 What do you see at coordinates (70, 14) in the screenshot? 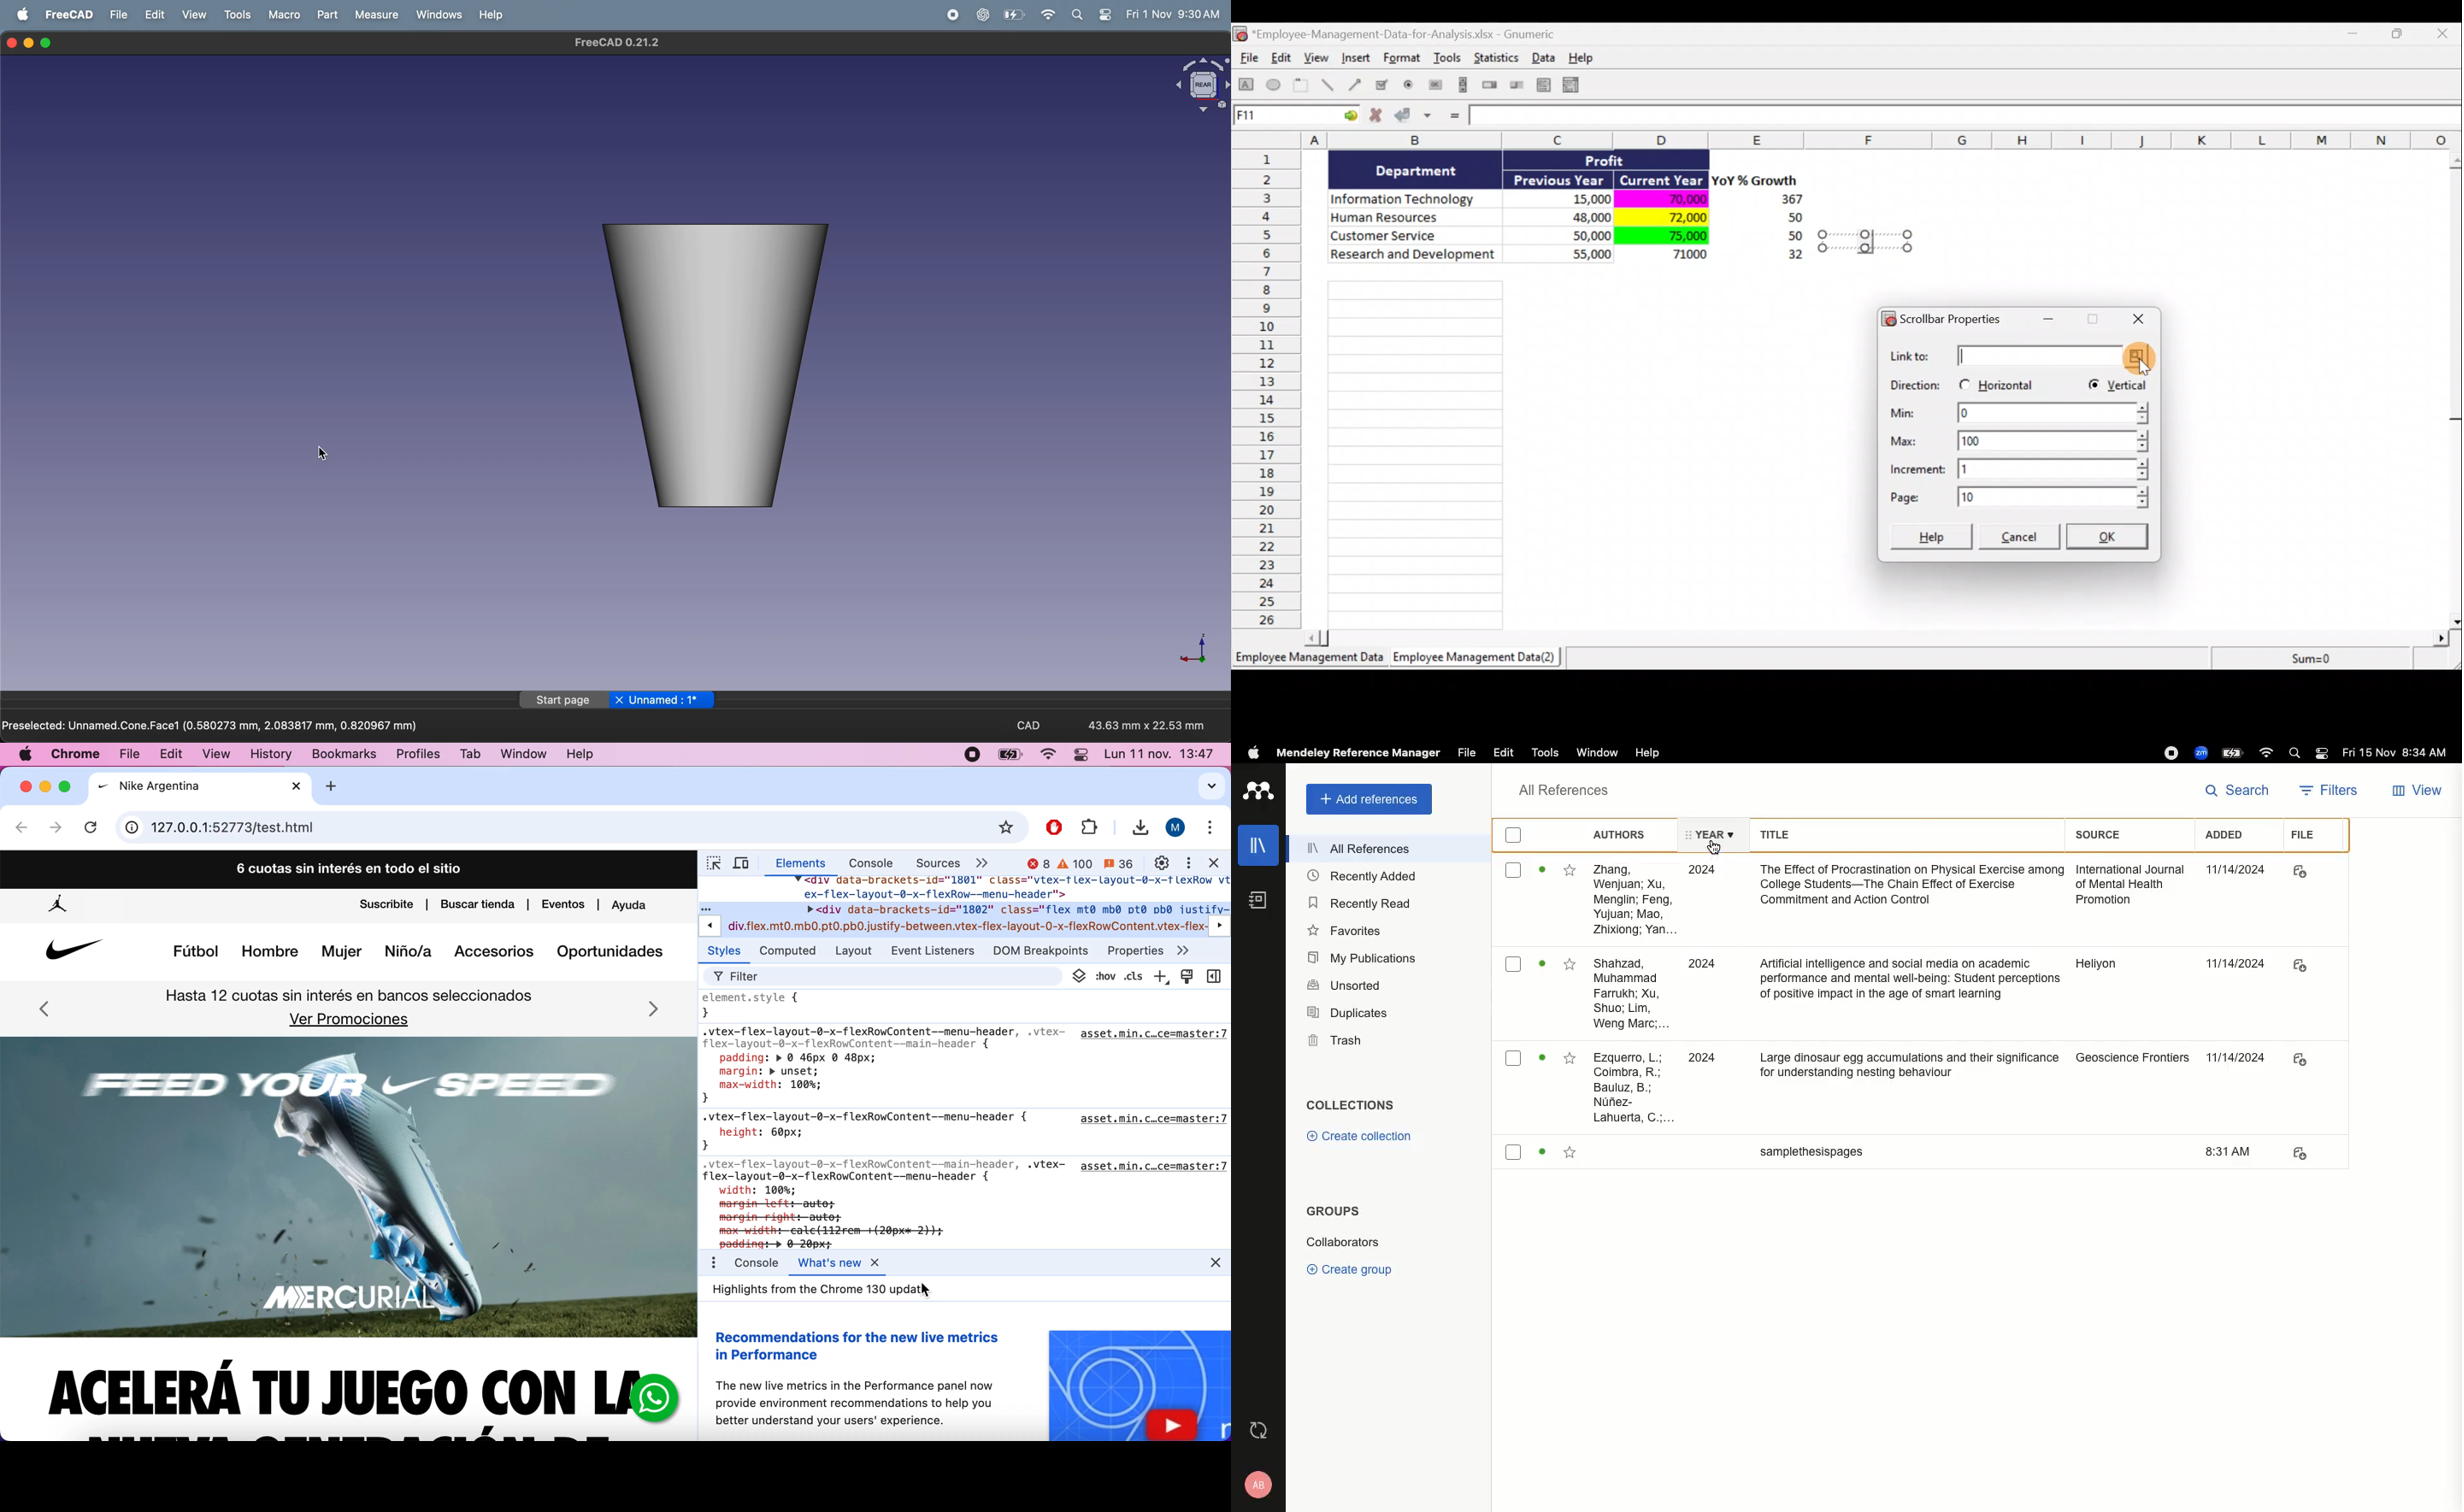
I see `FreeCAD` at bounding box center [70, 14].